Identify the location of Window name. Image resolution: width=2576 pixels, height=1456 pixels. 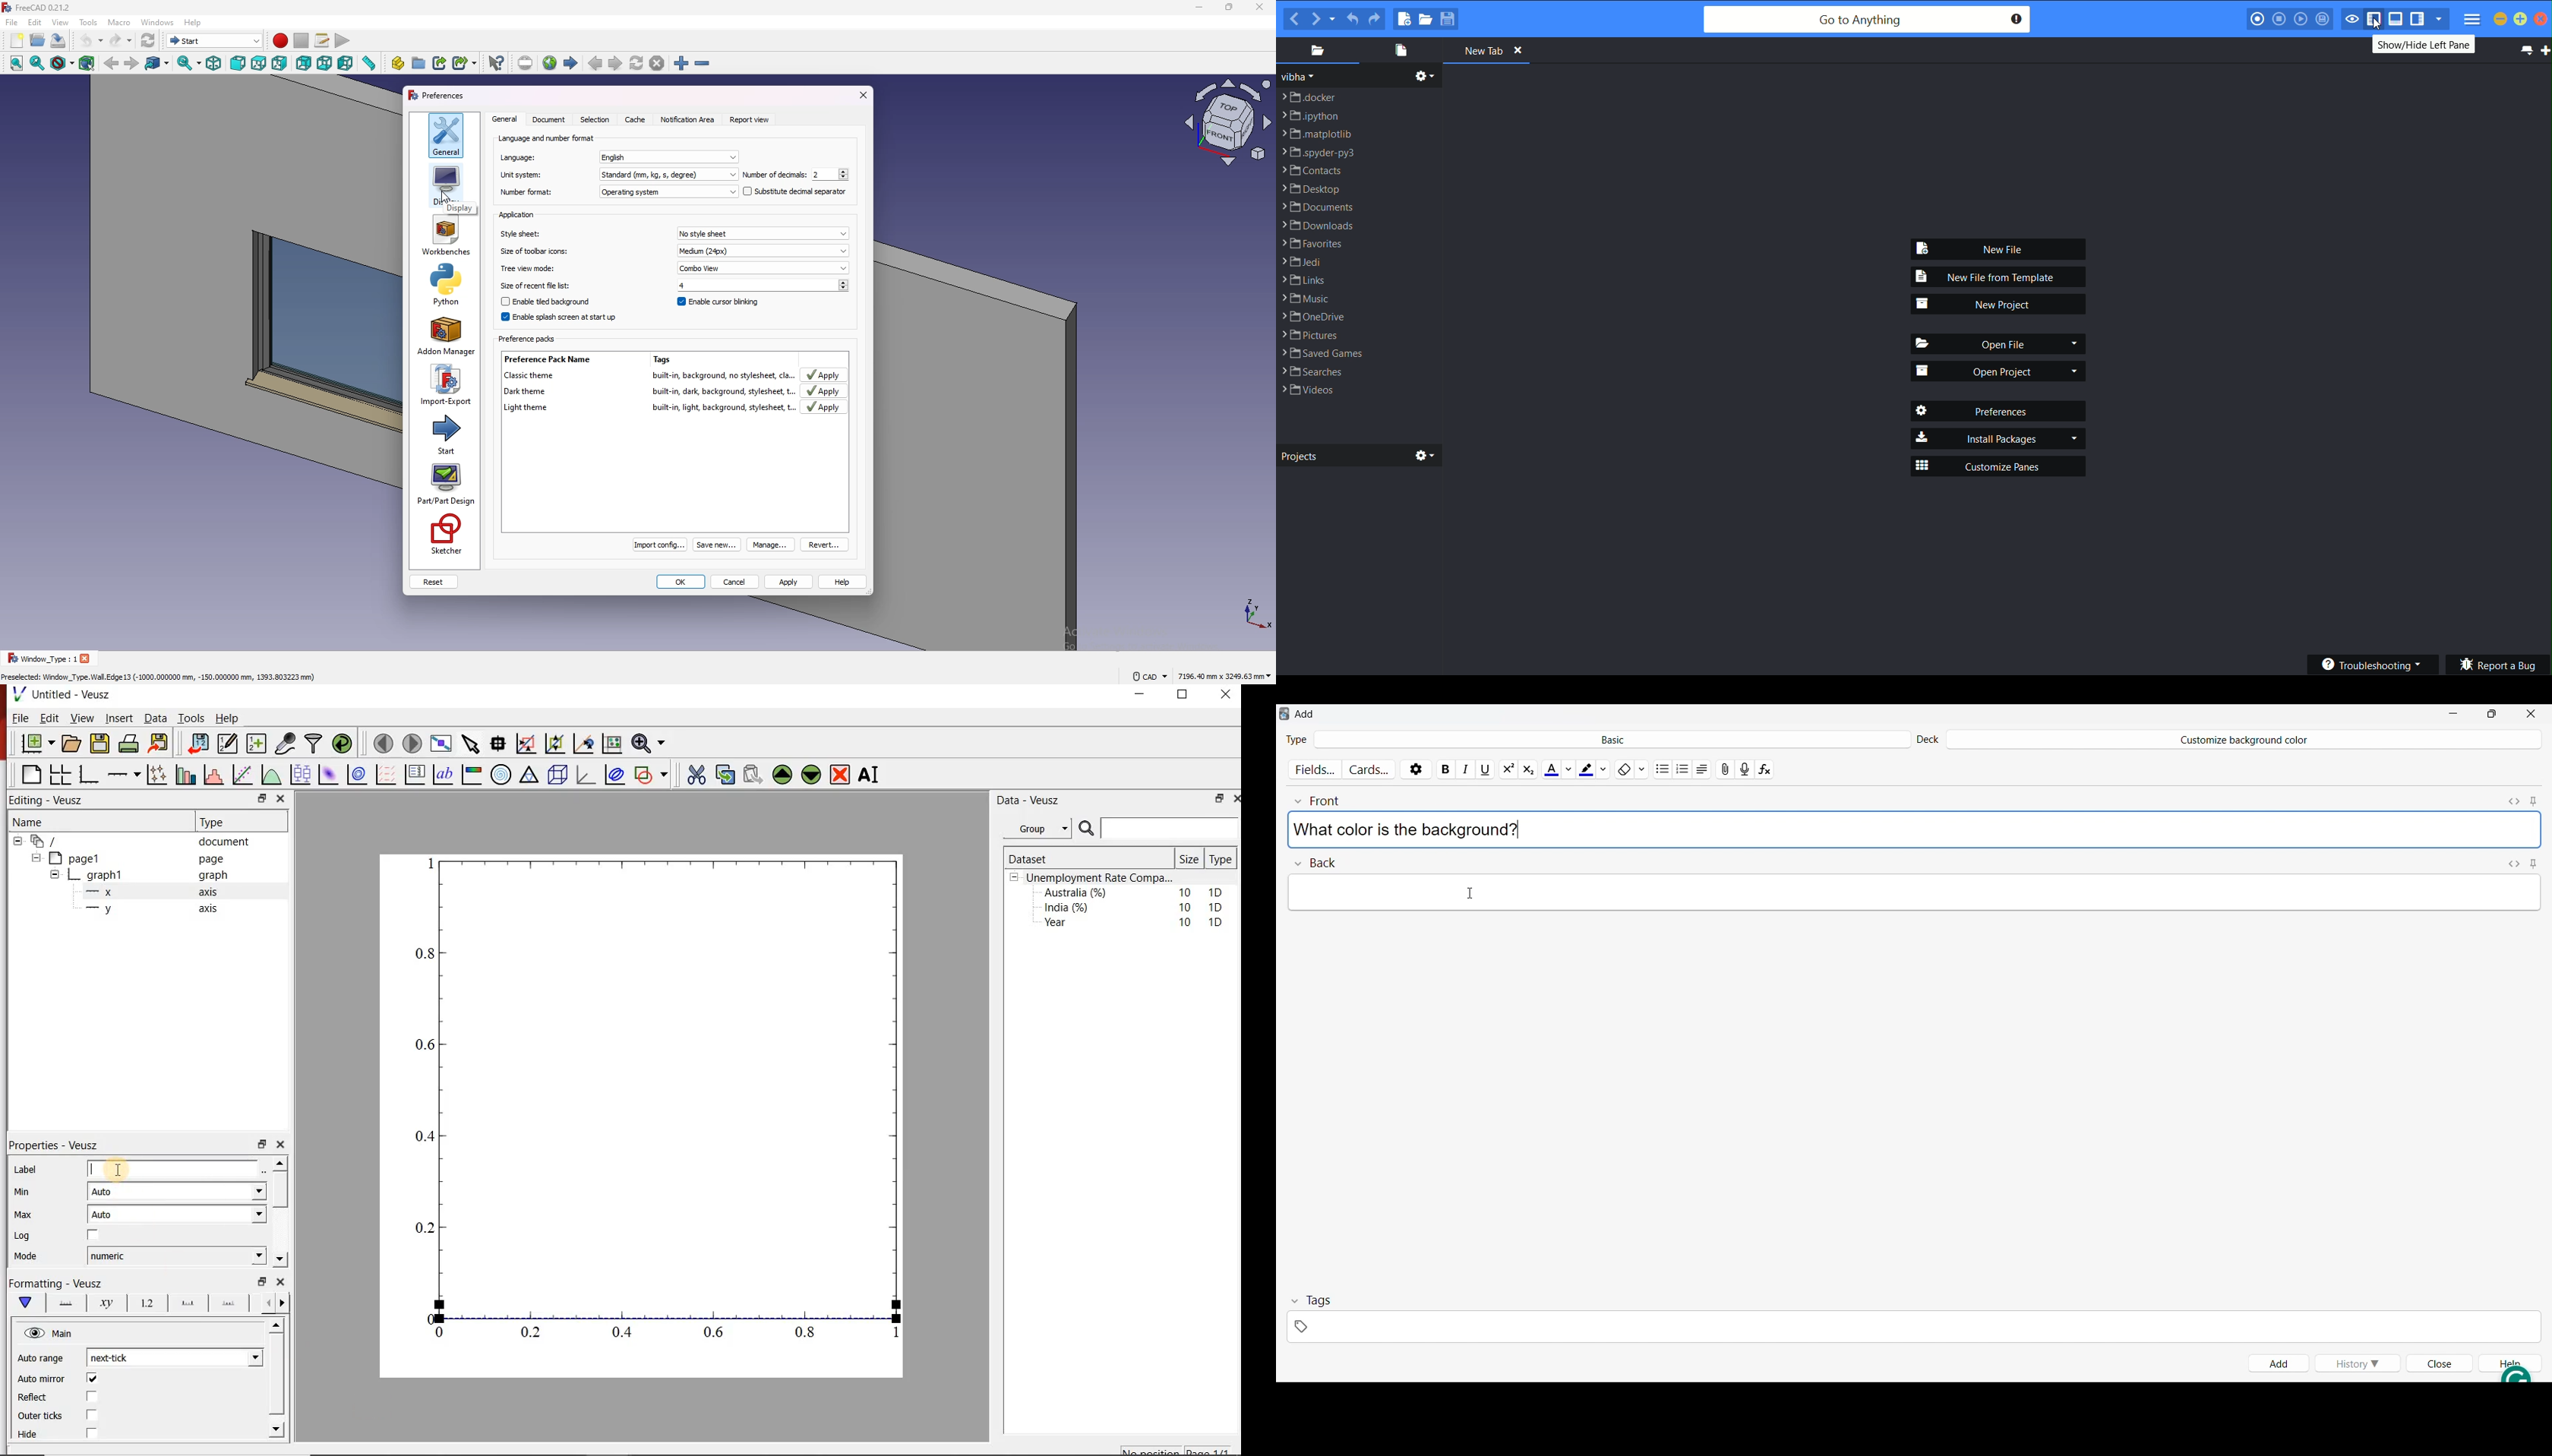
(1305, 714).